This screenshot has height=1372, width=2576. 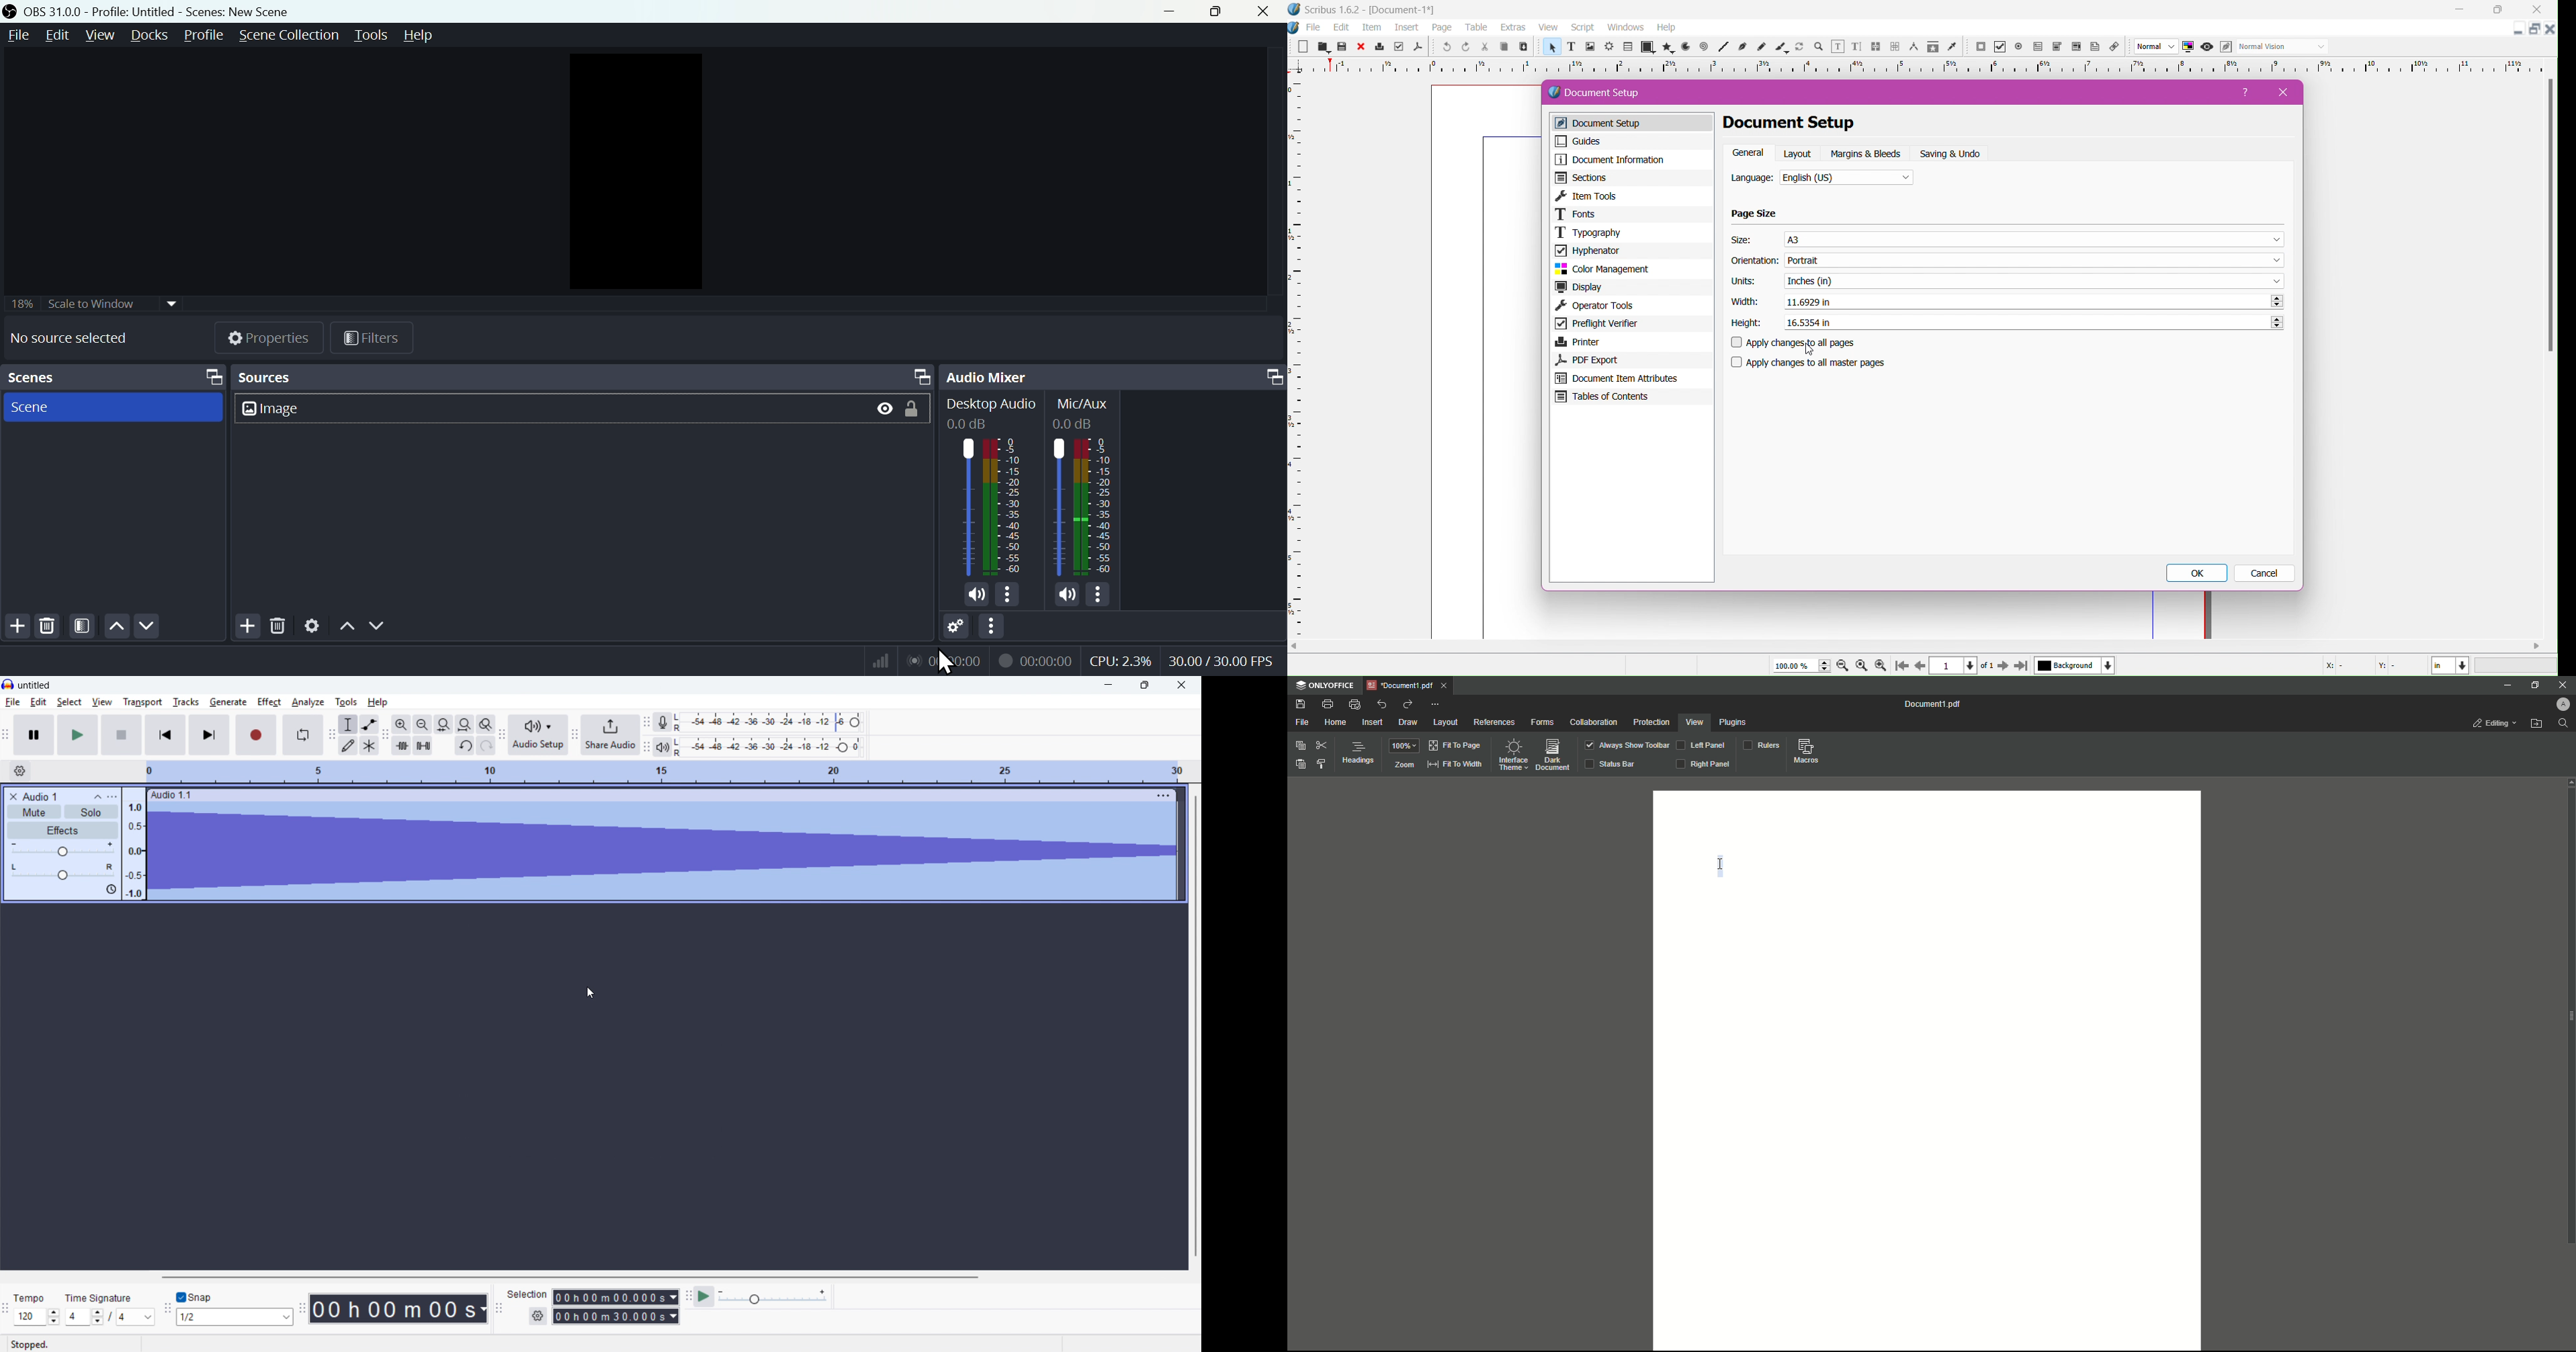 What do you see at coordinates (1629, 141) in the screenshot?
I see `Guides` at bounding box center [1629, 141].